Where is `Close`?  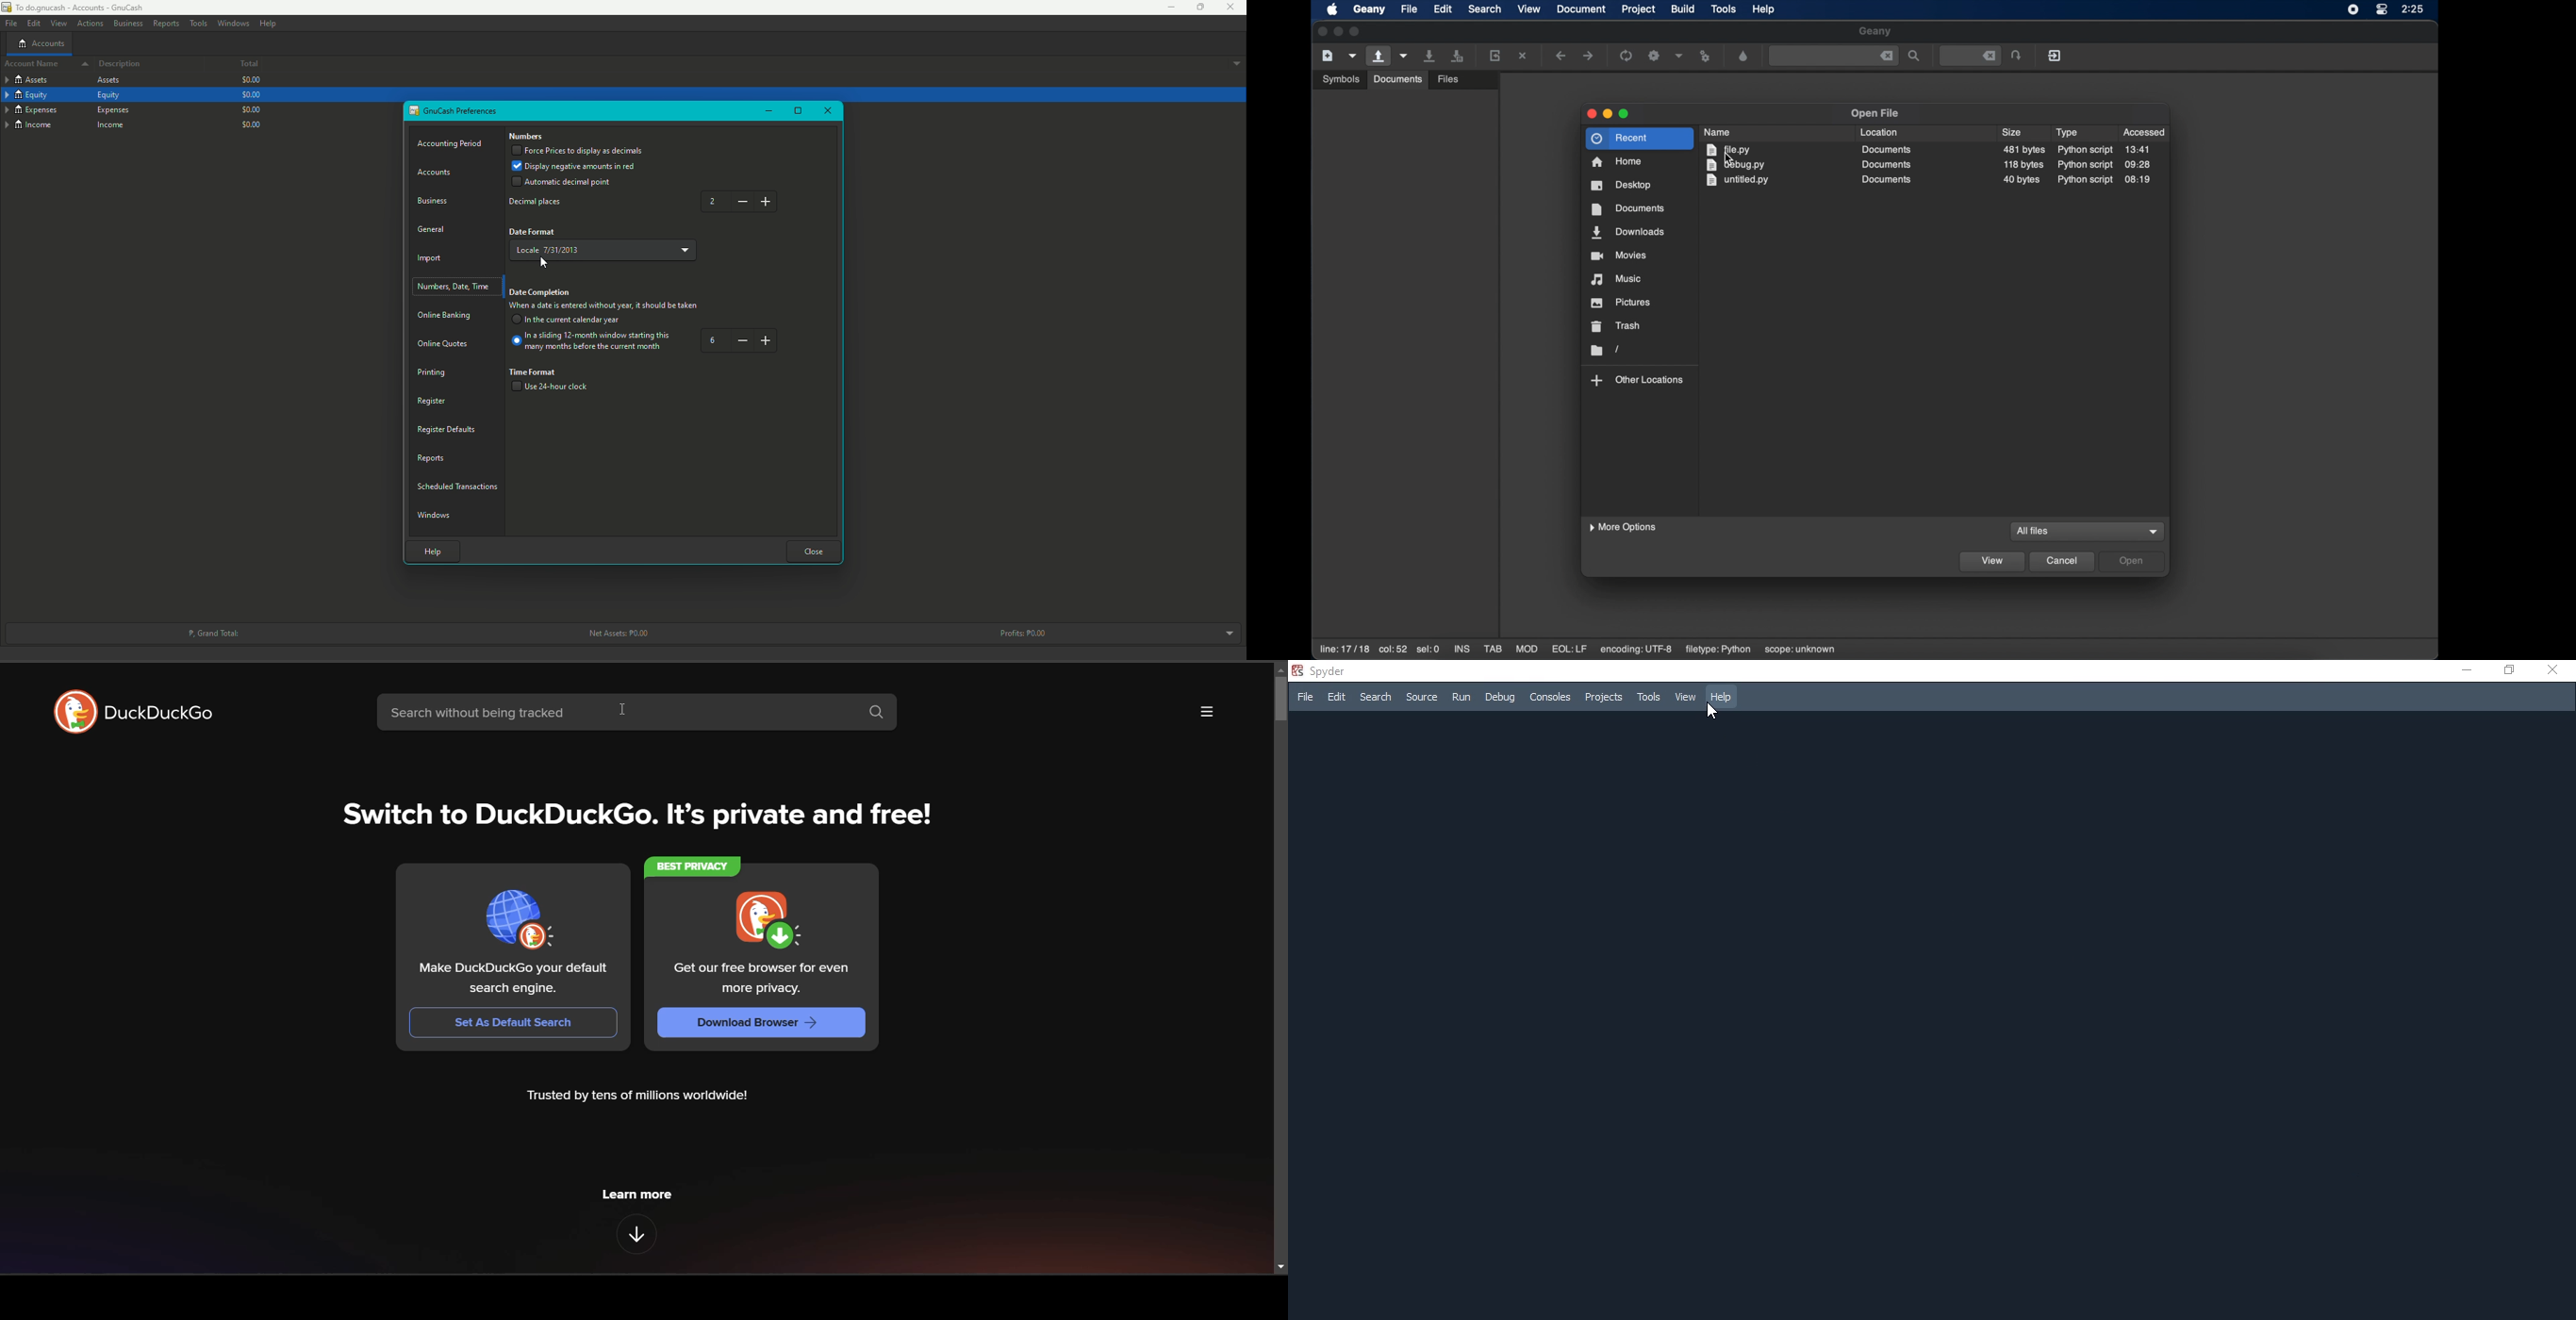
Close is located at coordinates (1232, 8).